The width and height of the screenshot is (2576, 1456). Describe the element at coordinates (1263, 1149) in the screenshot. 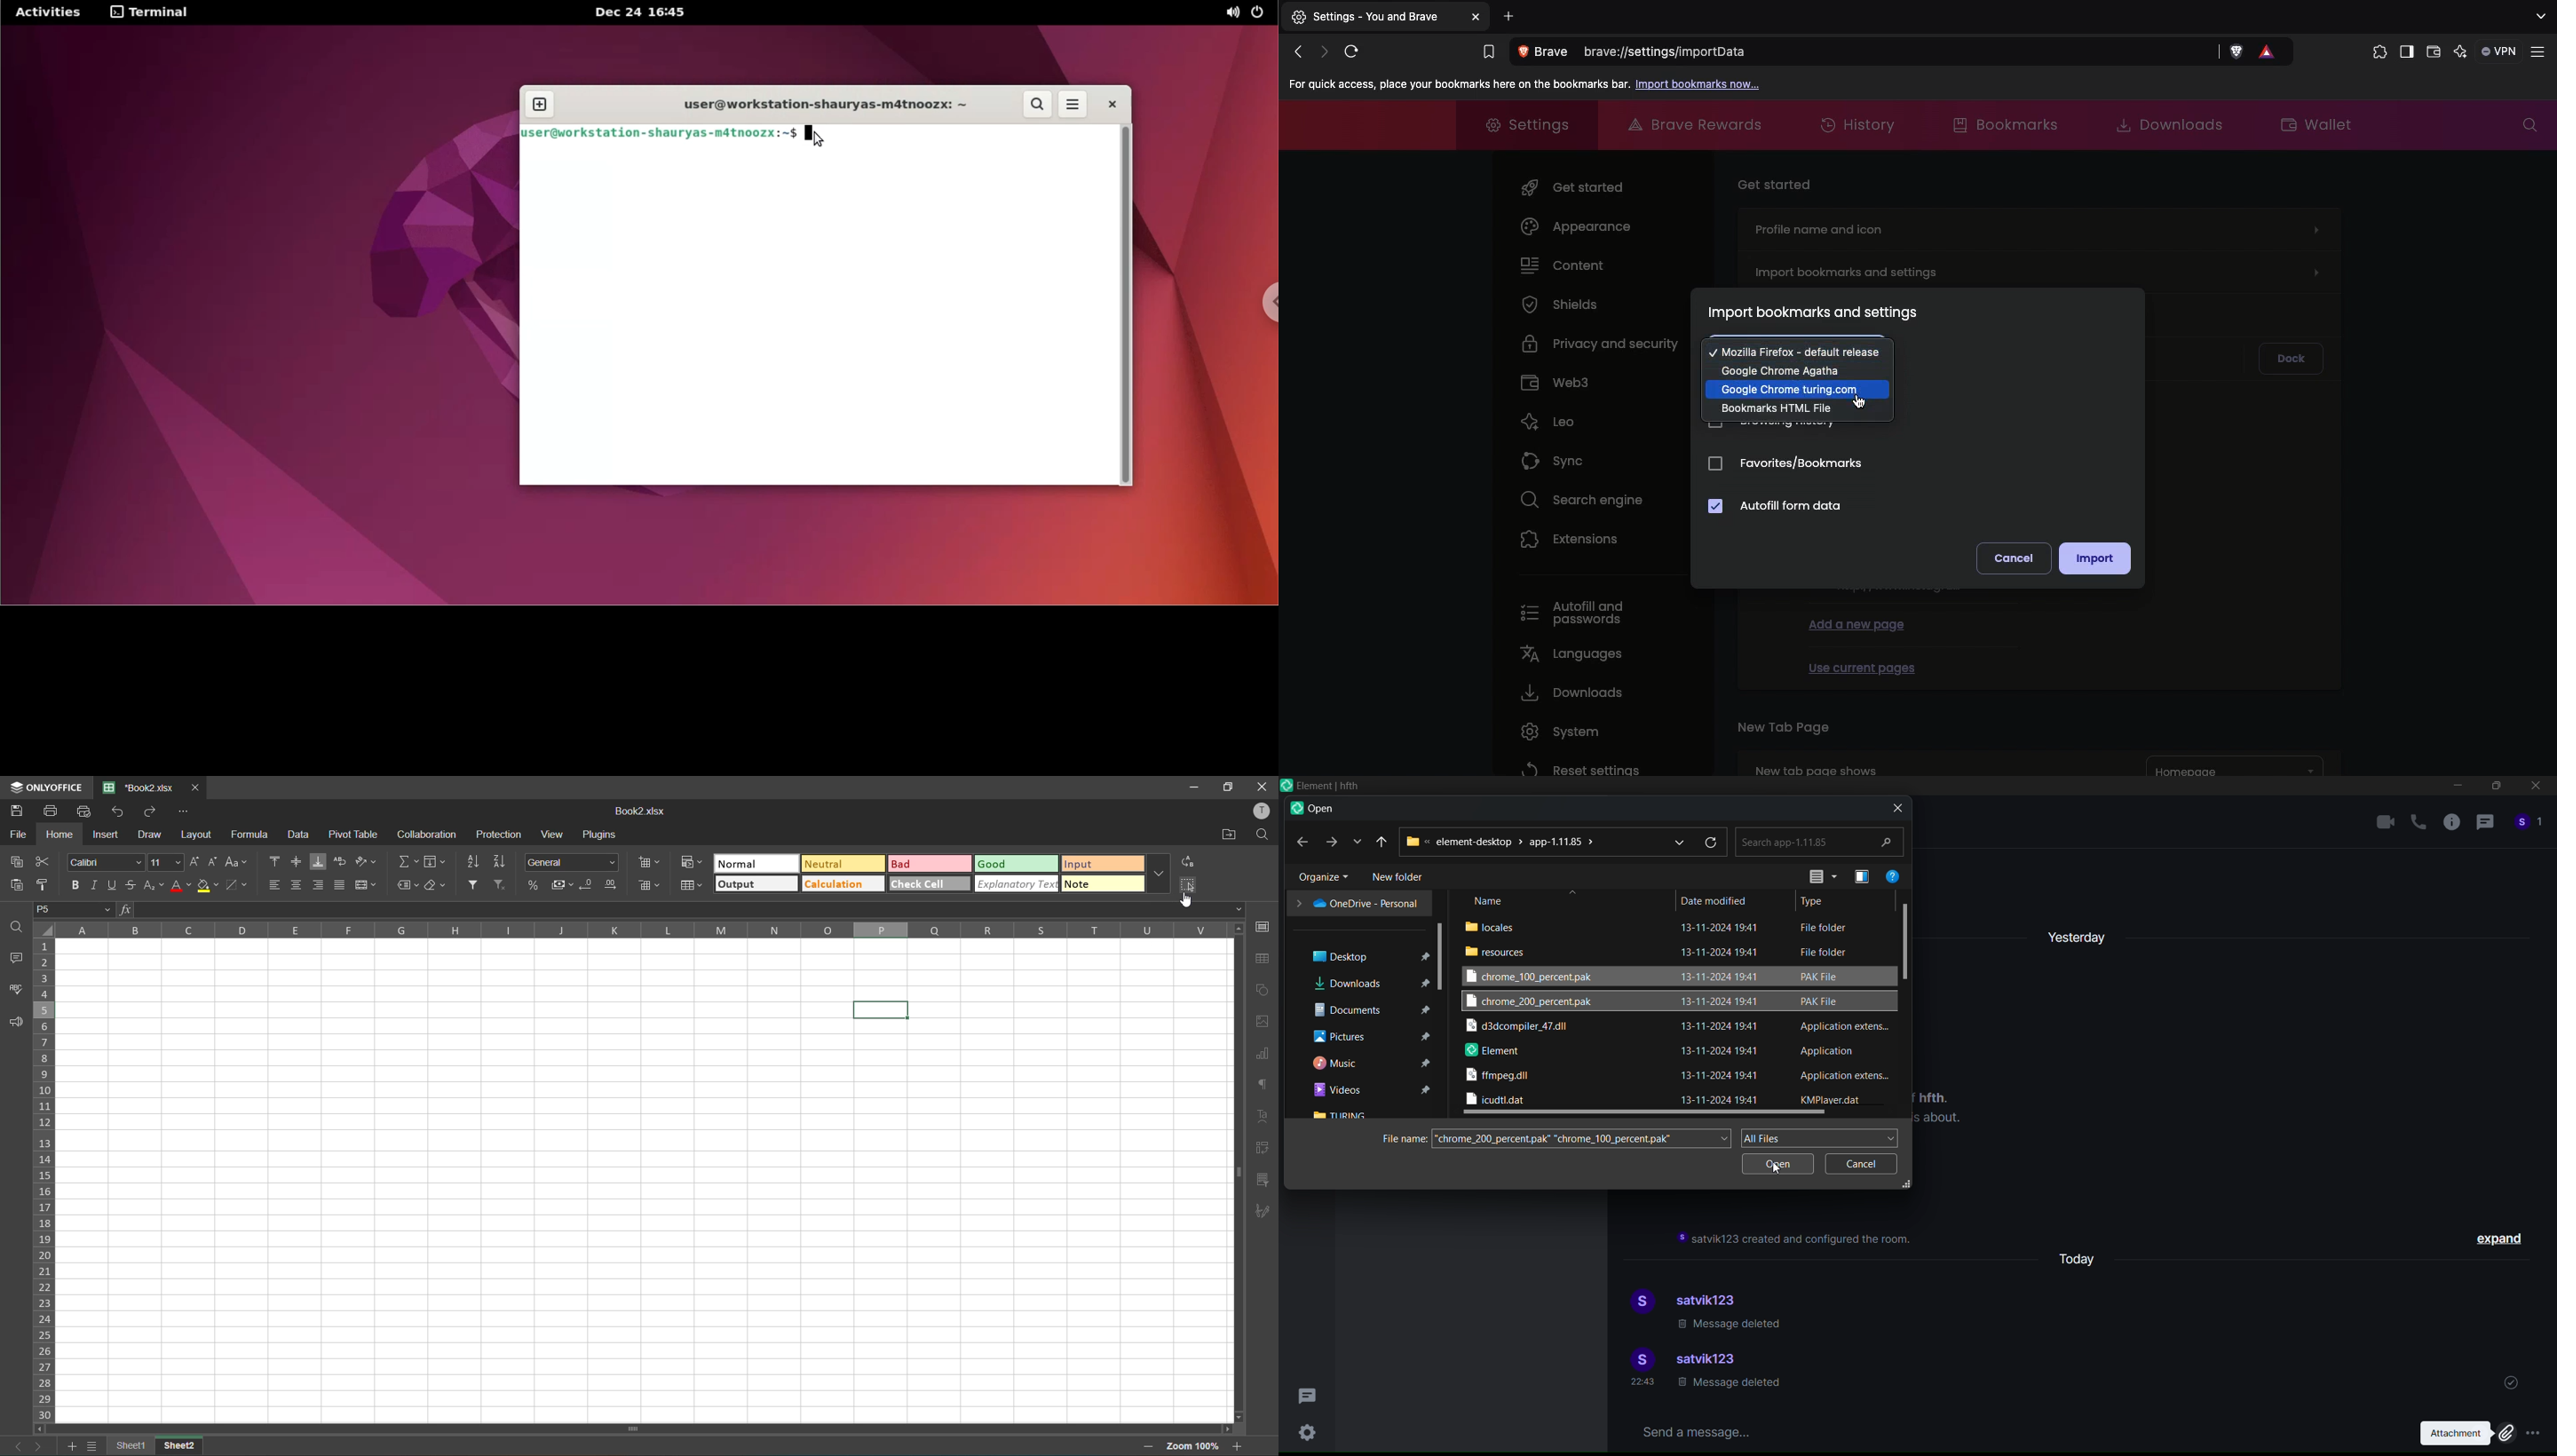

I see `pivot table` at that location.